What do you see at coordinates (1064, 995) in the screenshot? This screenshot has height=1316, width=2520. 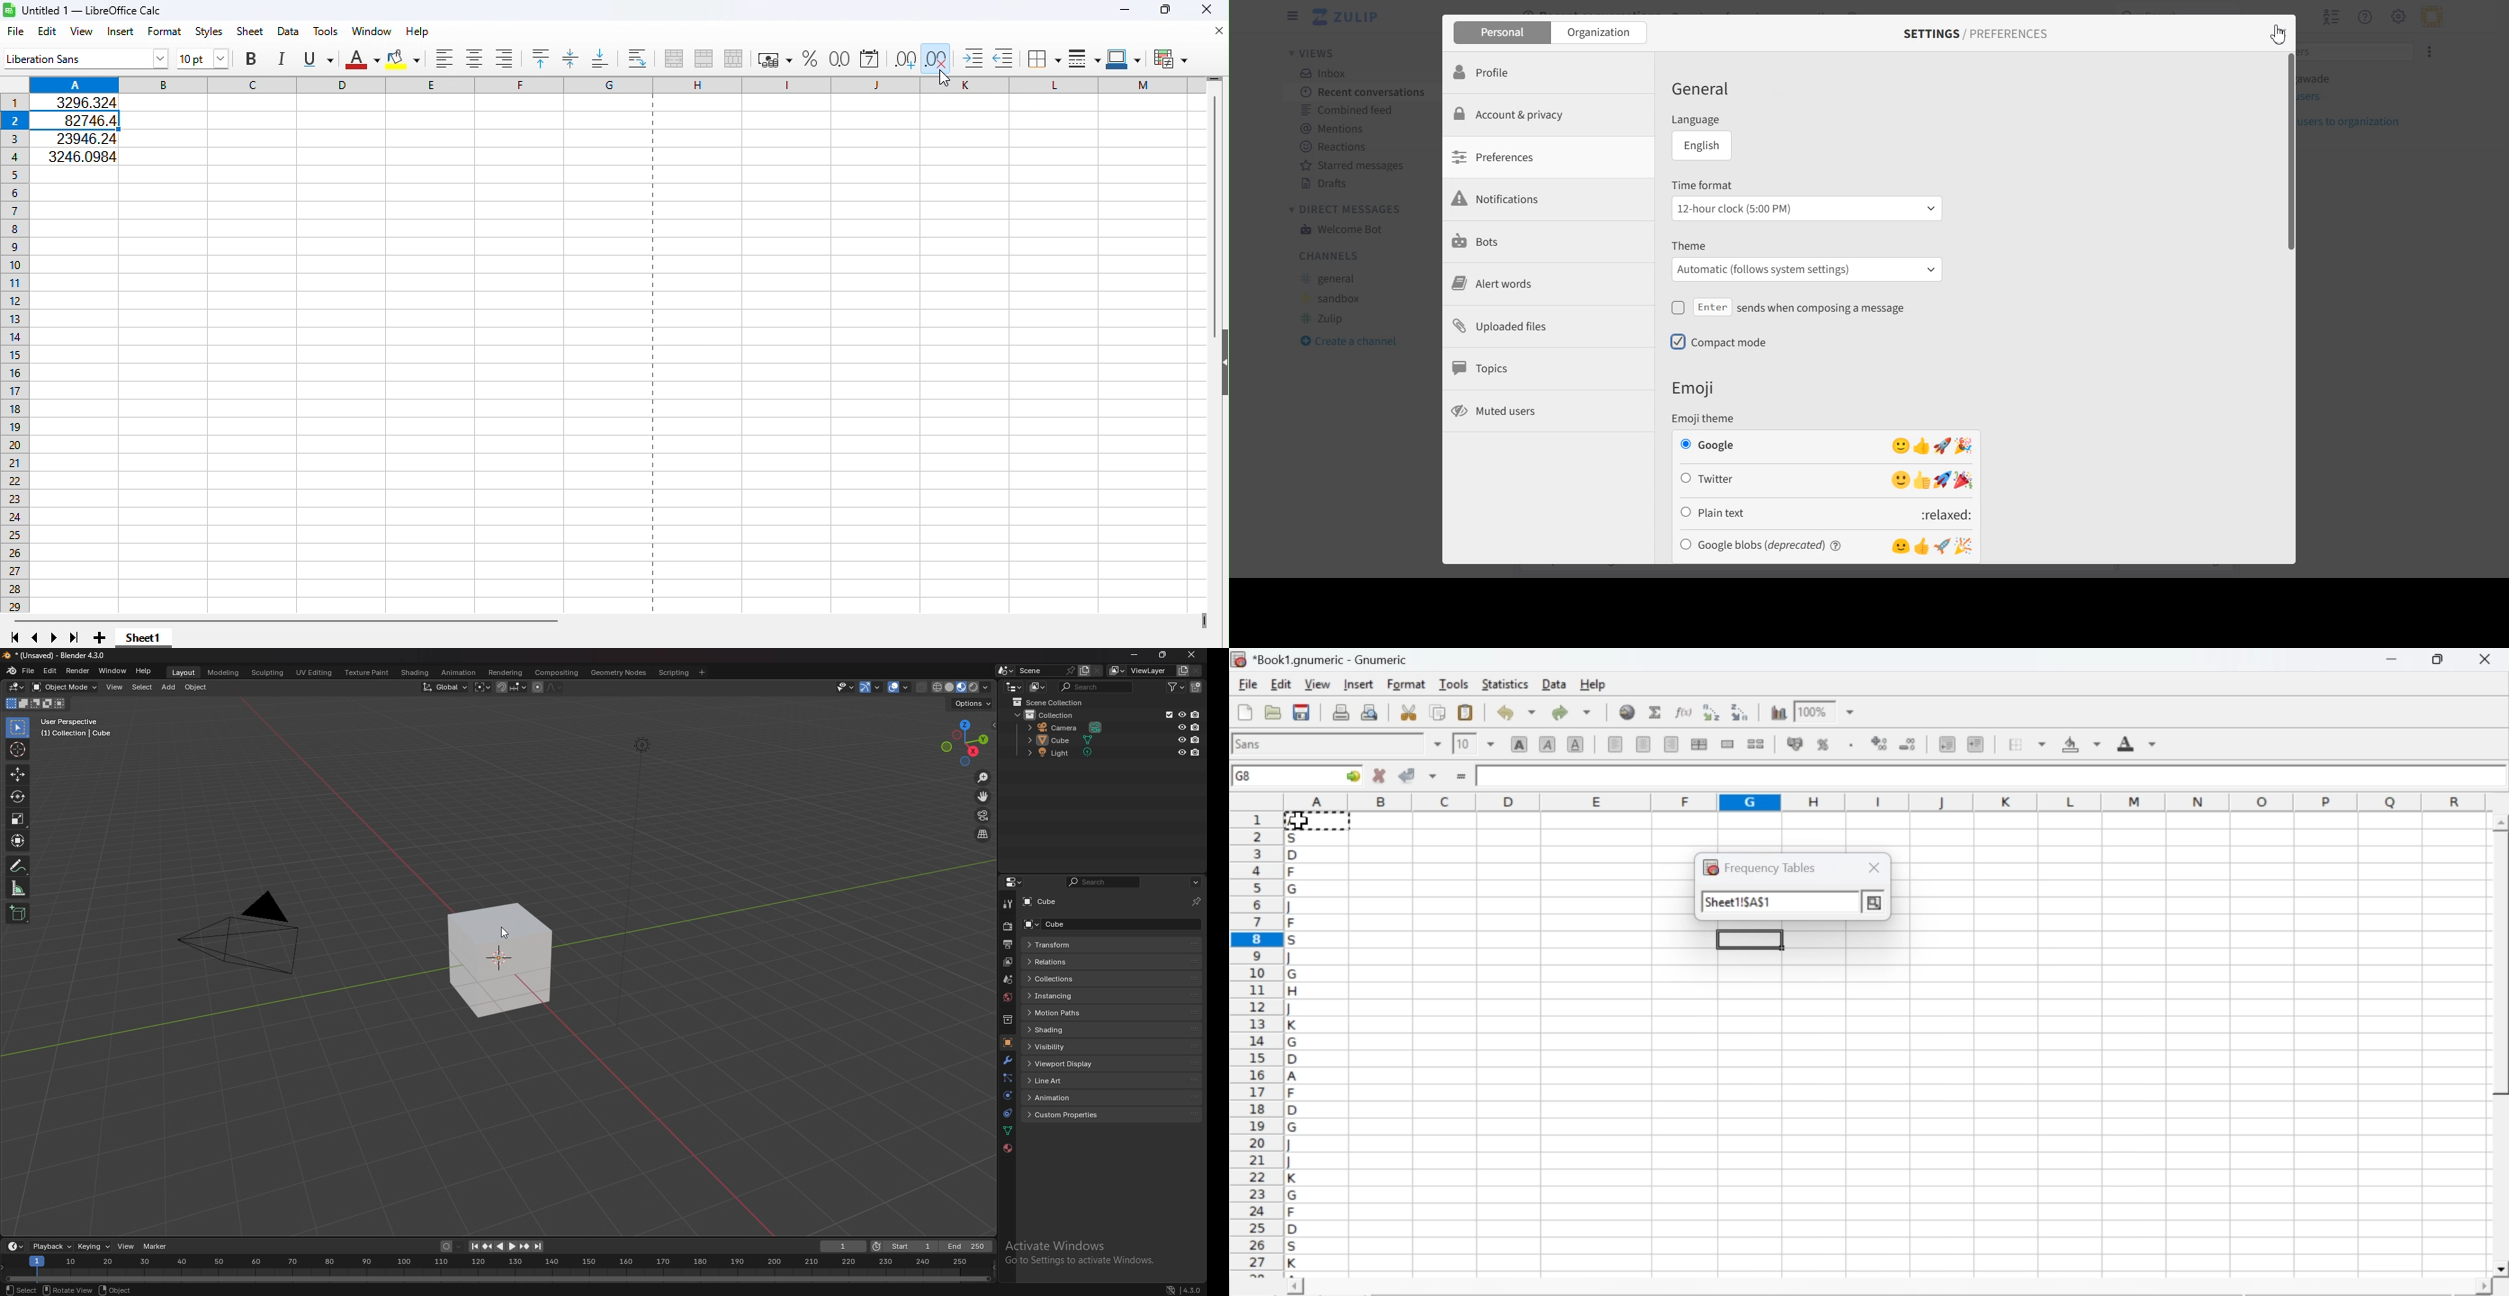 I see `instancing` at bounding box center [1064, 995].